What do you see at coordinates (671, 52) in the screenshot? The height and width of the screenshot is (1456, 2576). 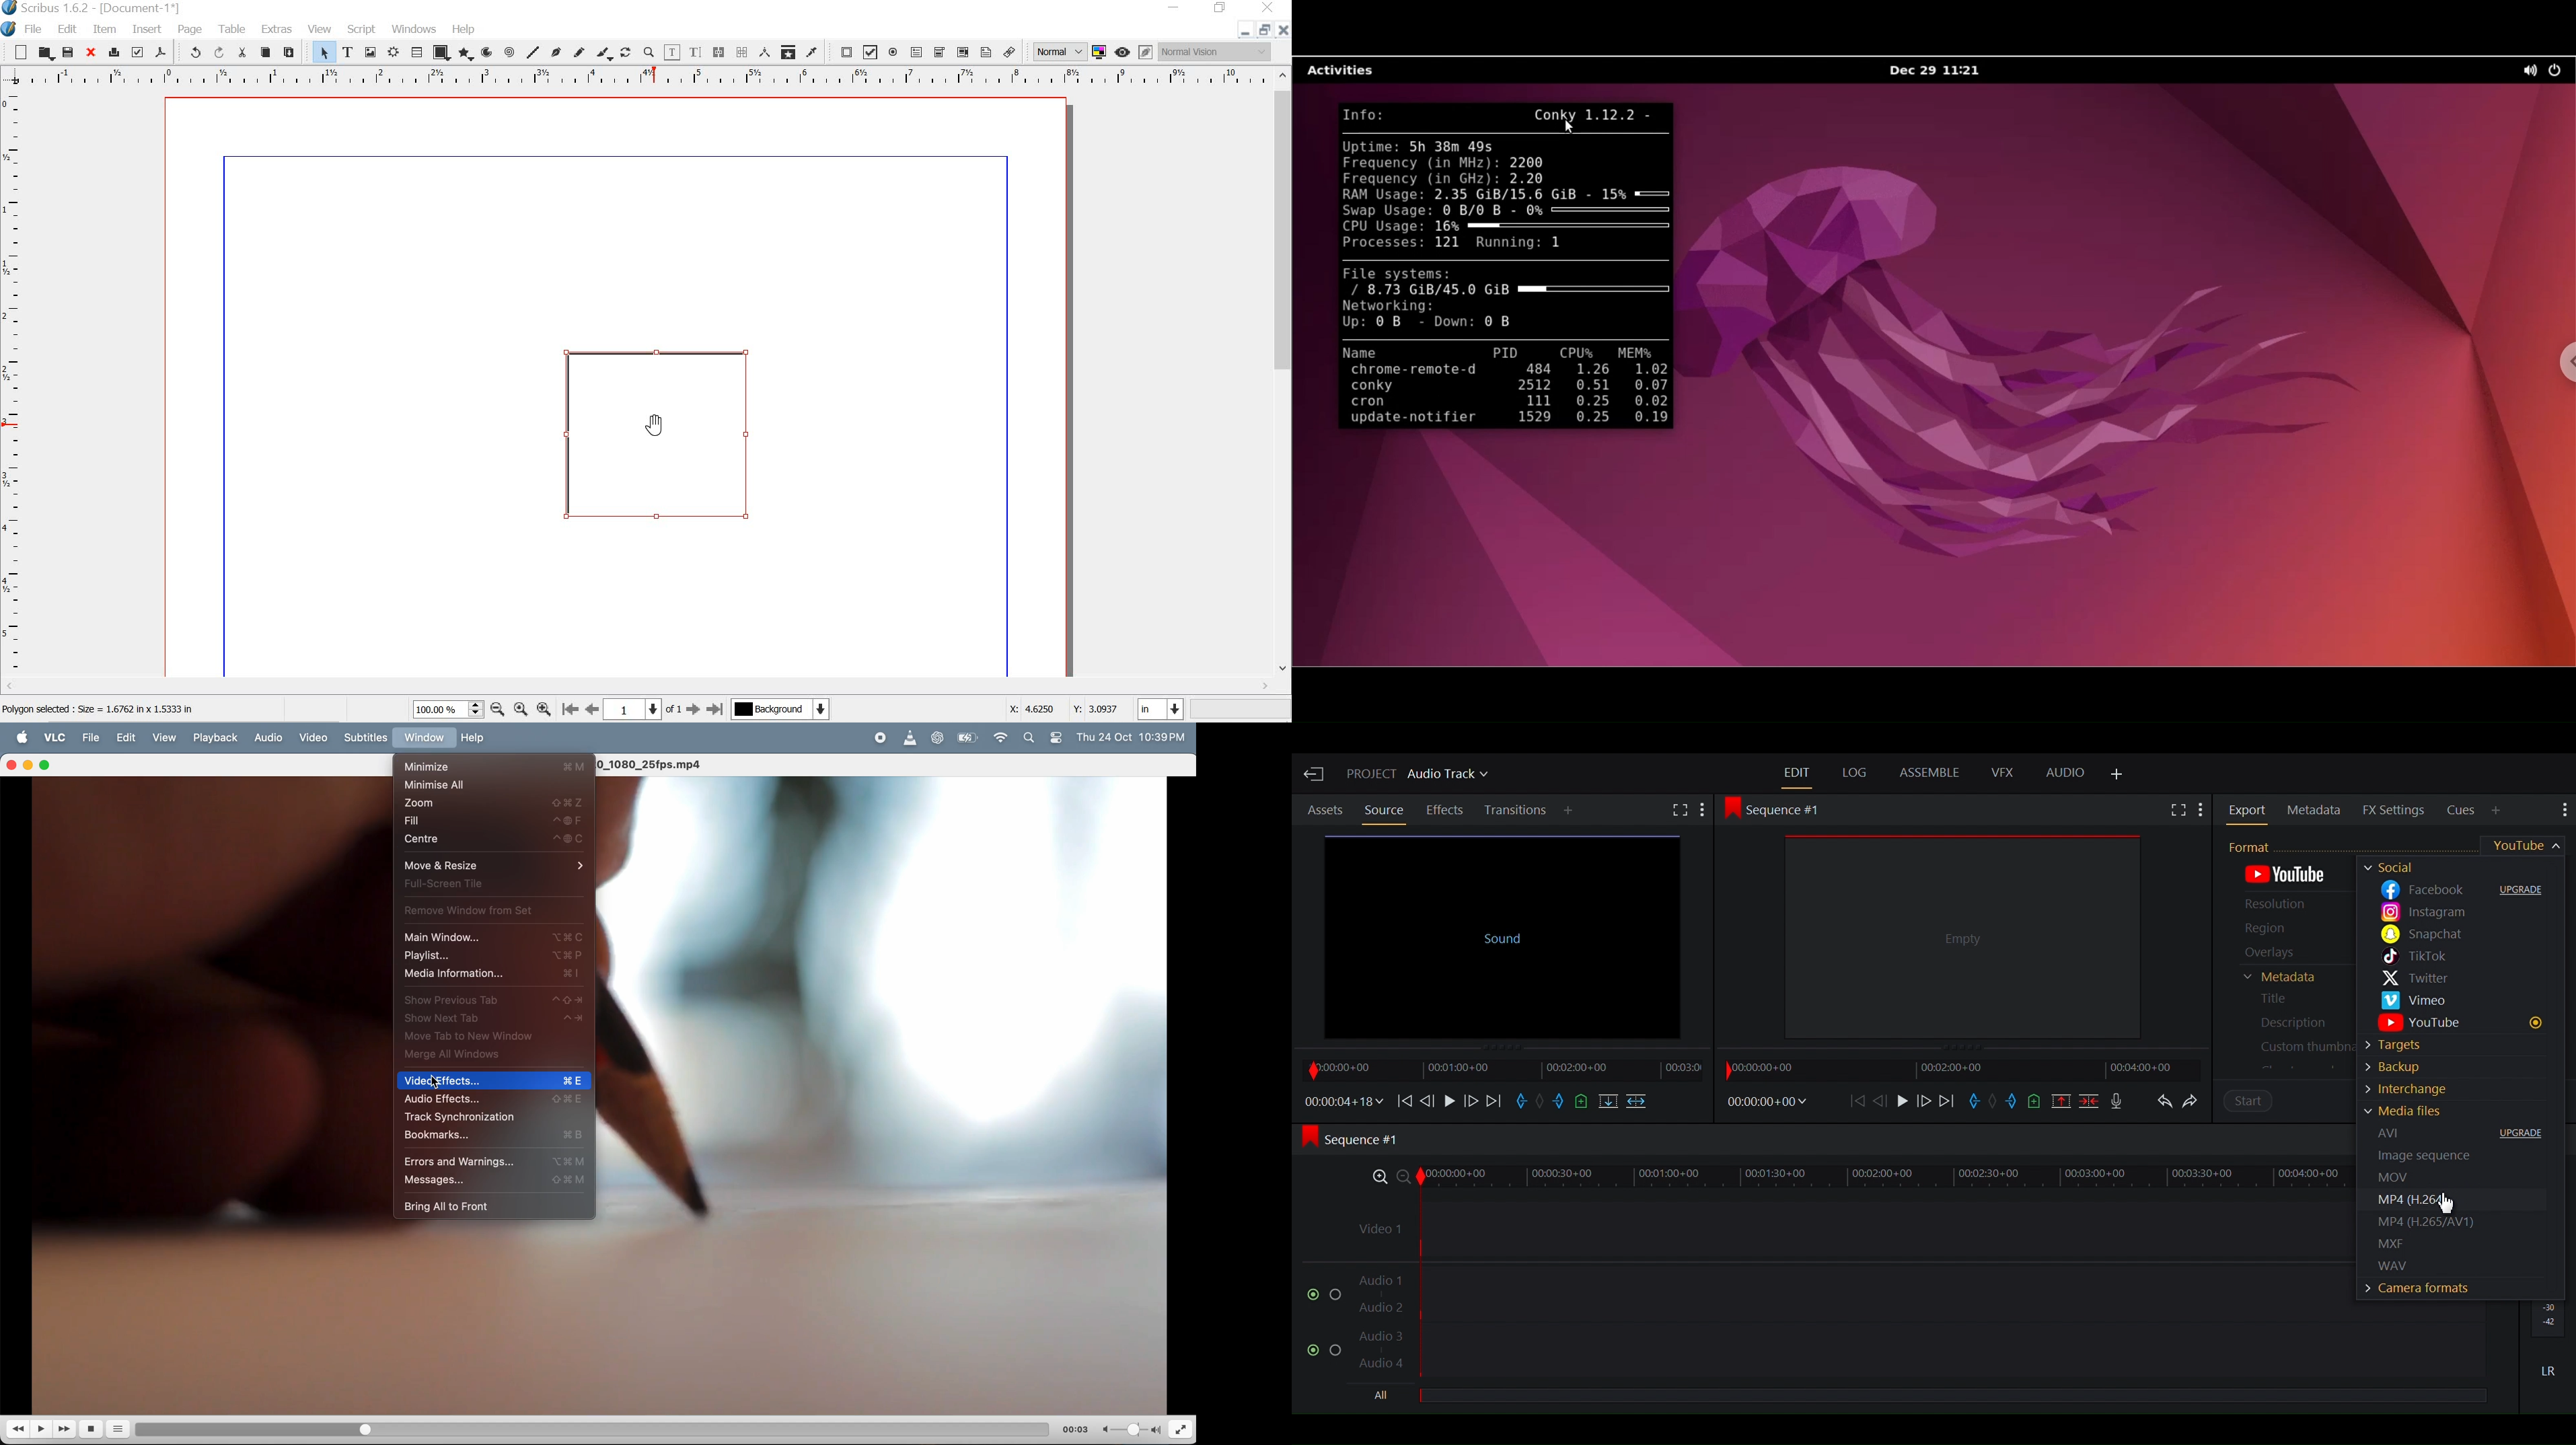 I see `edit contents of frame` at bounding box center [671, 52].